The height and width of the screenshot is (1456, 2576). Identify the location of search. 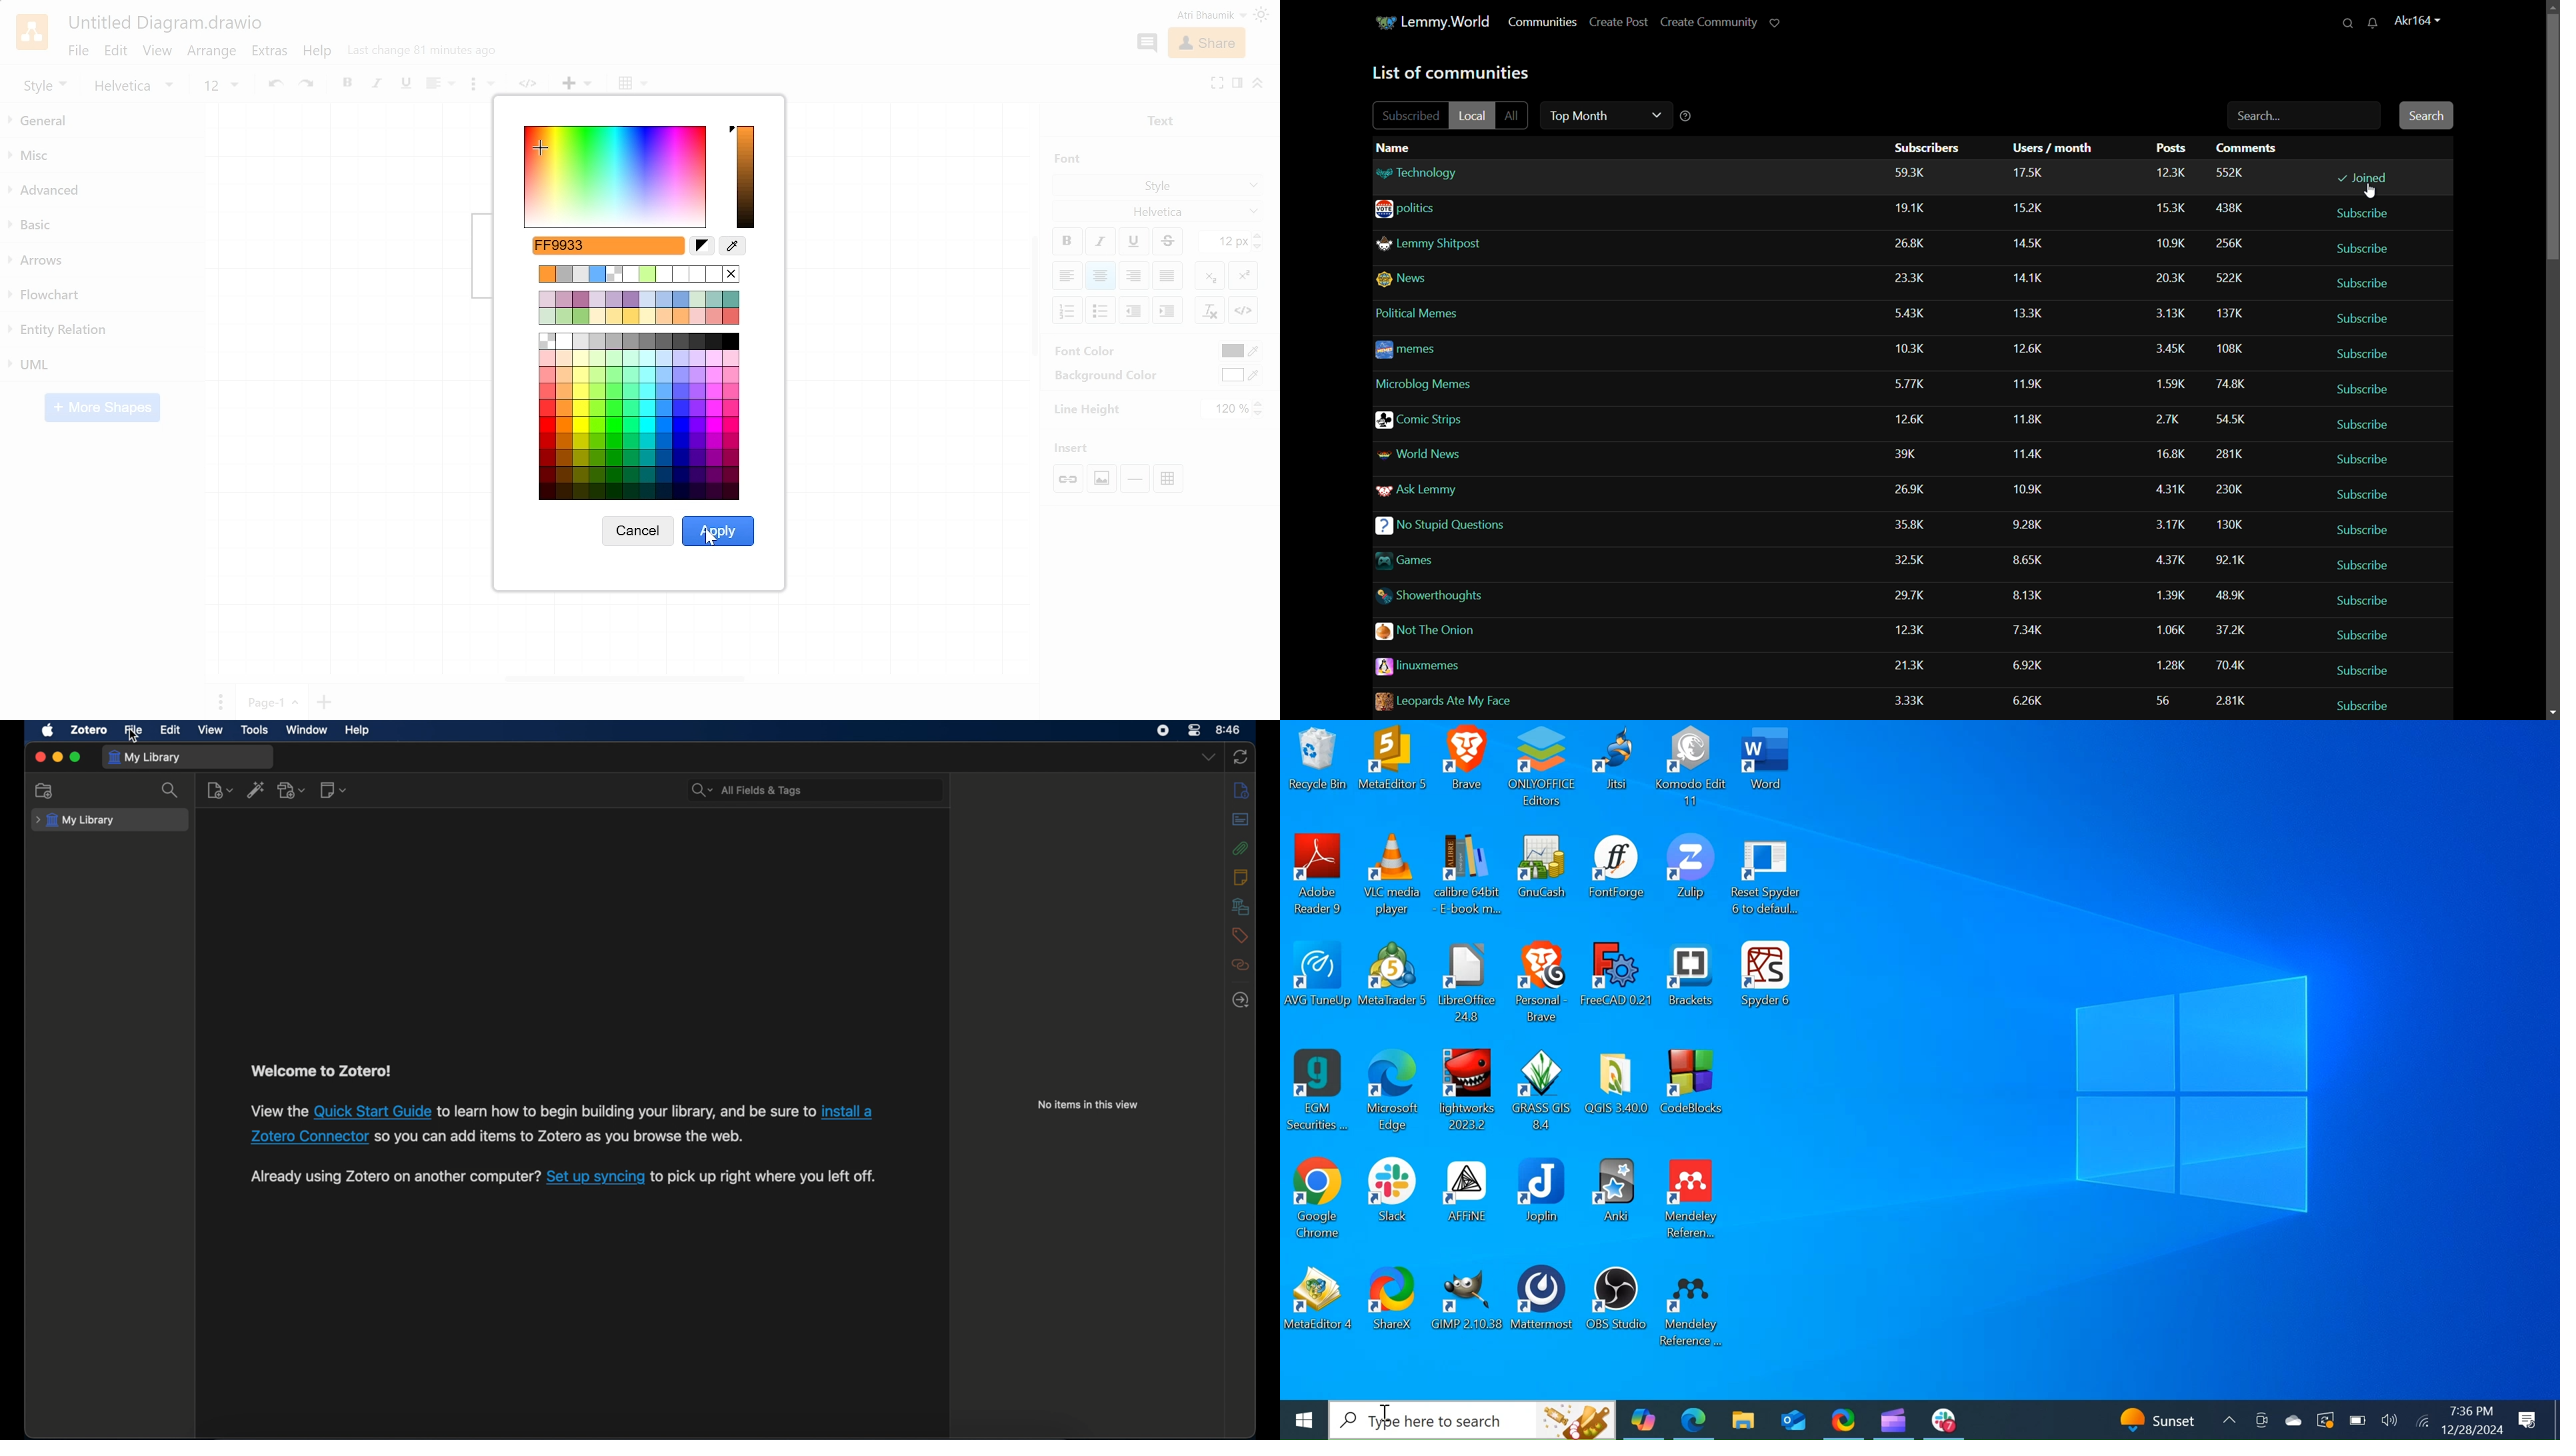
(171, 790).